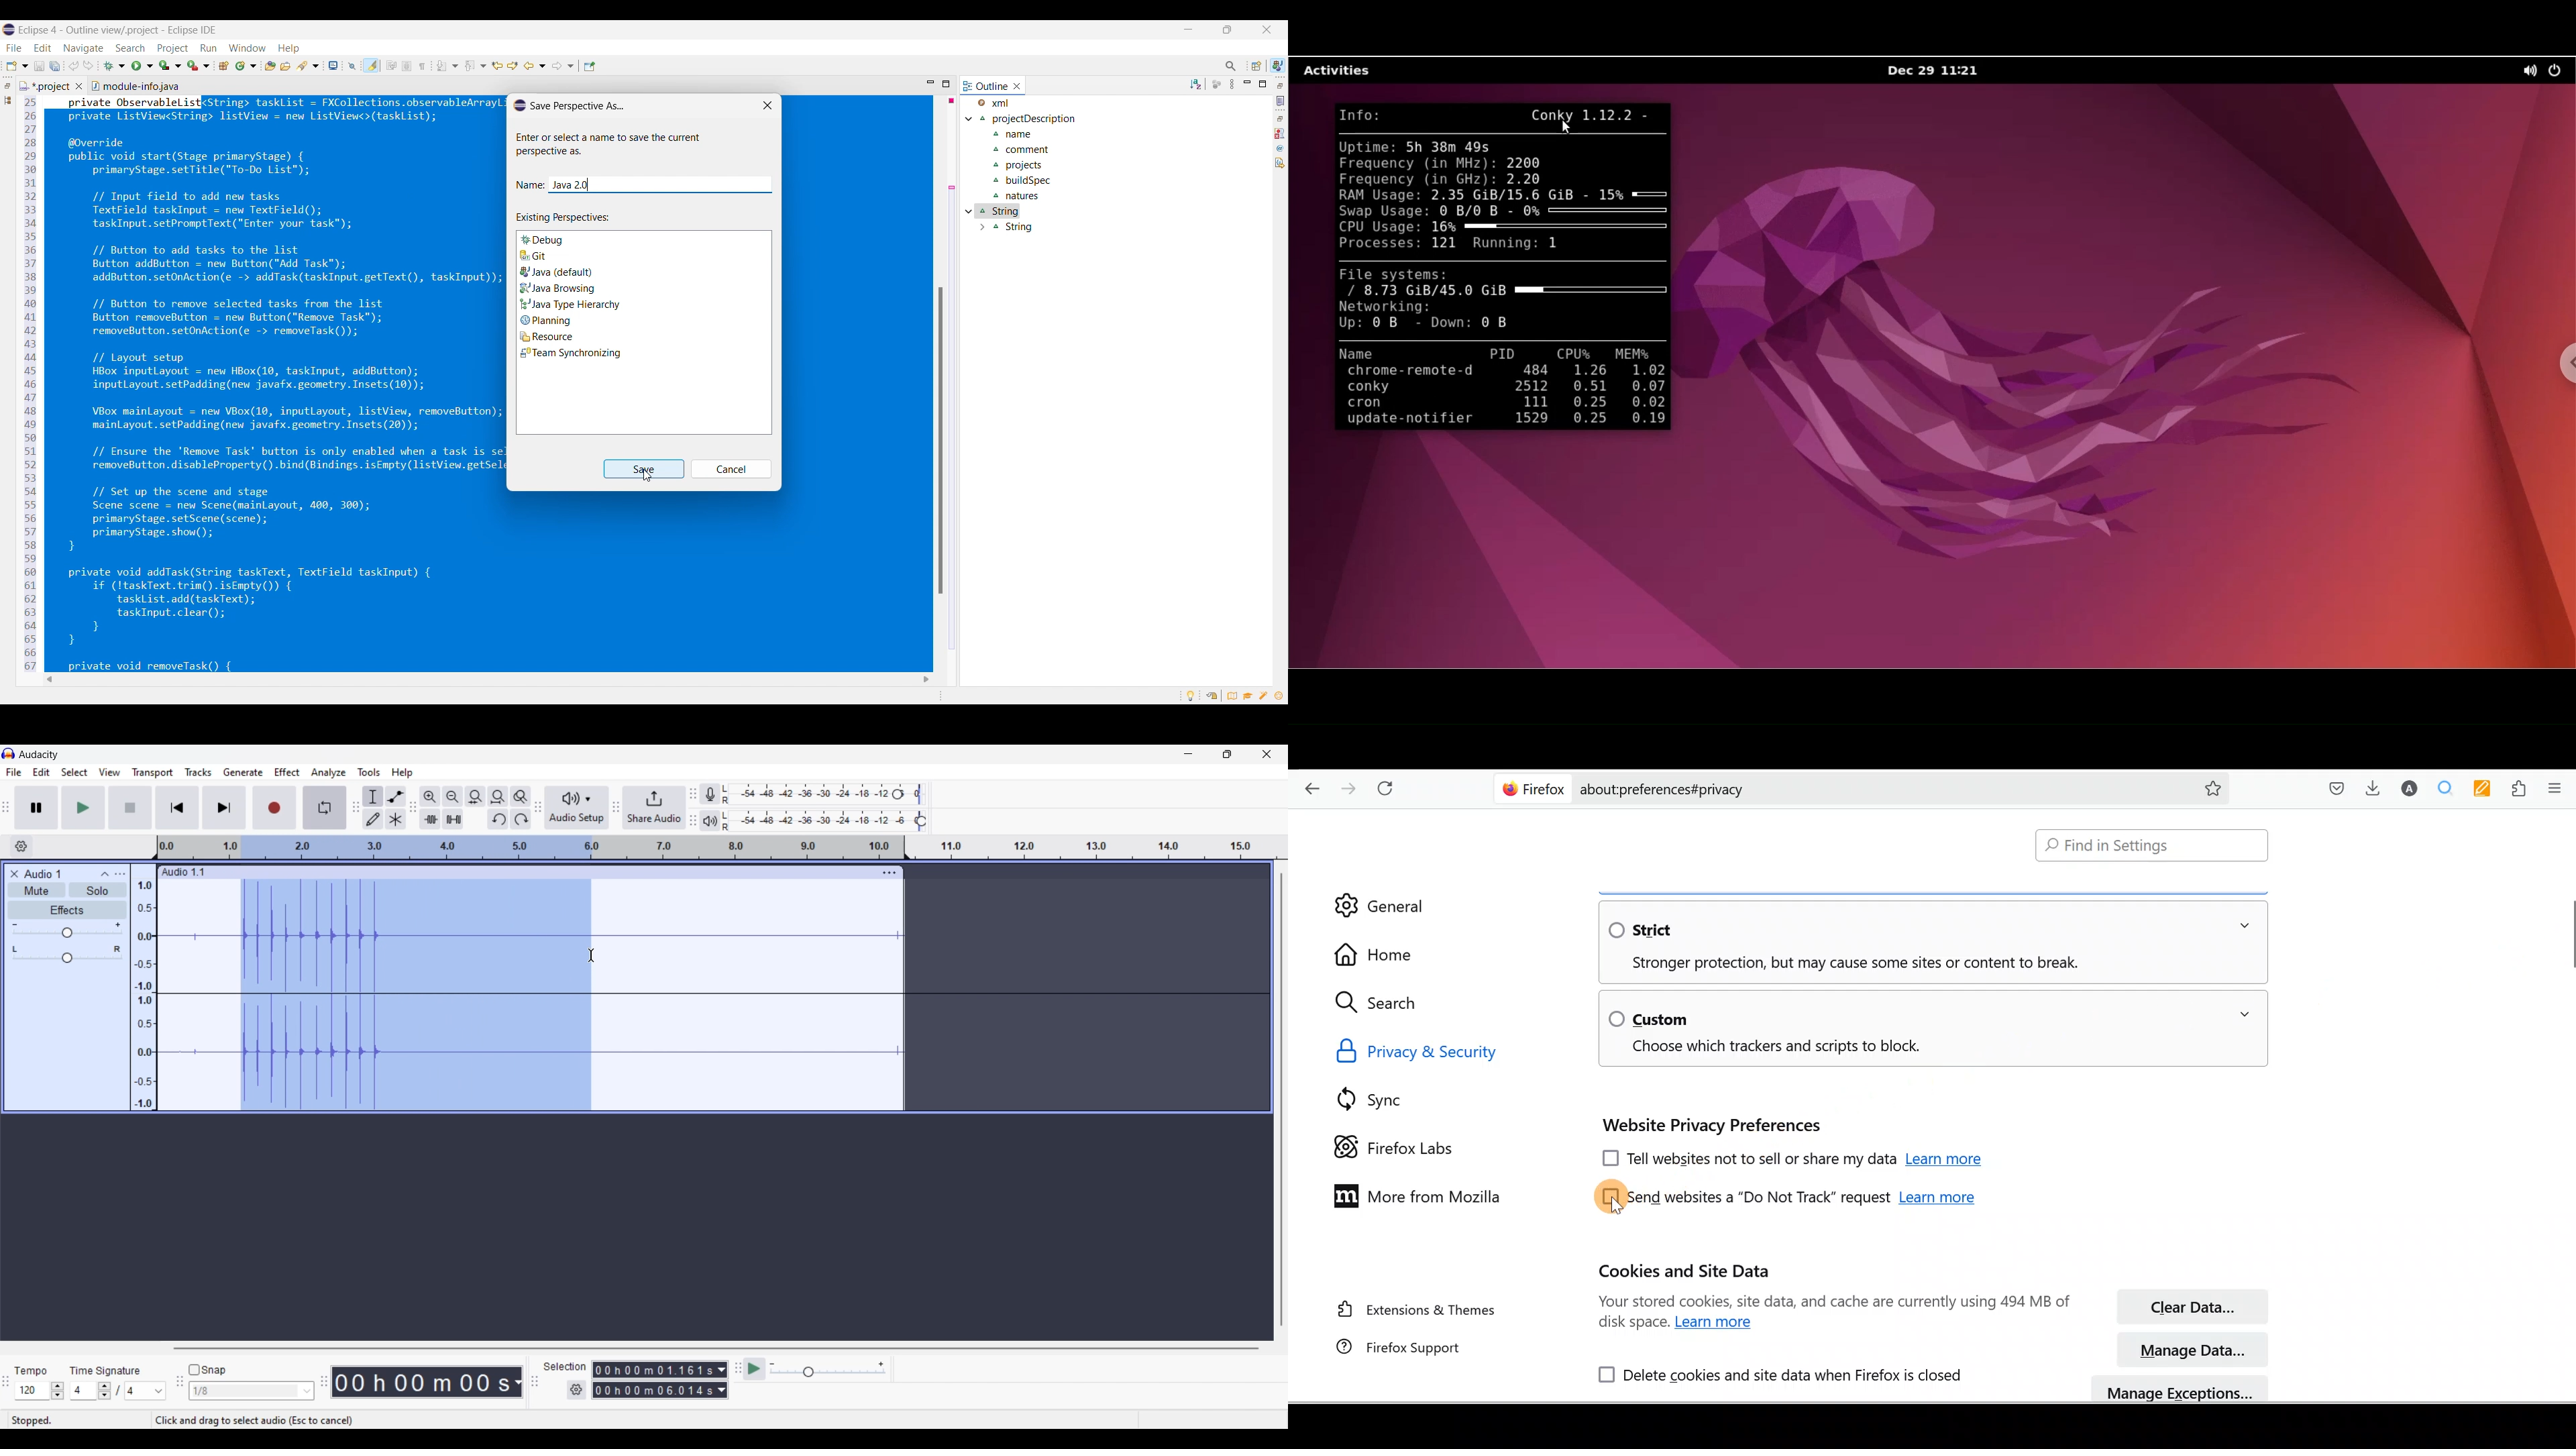  I want to click on Send websites a "Do Not Track" request., so click(1741, 1197).